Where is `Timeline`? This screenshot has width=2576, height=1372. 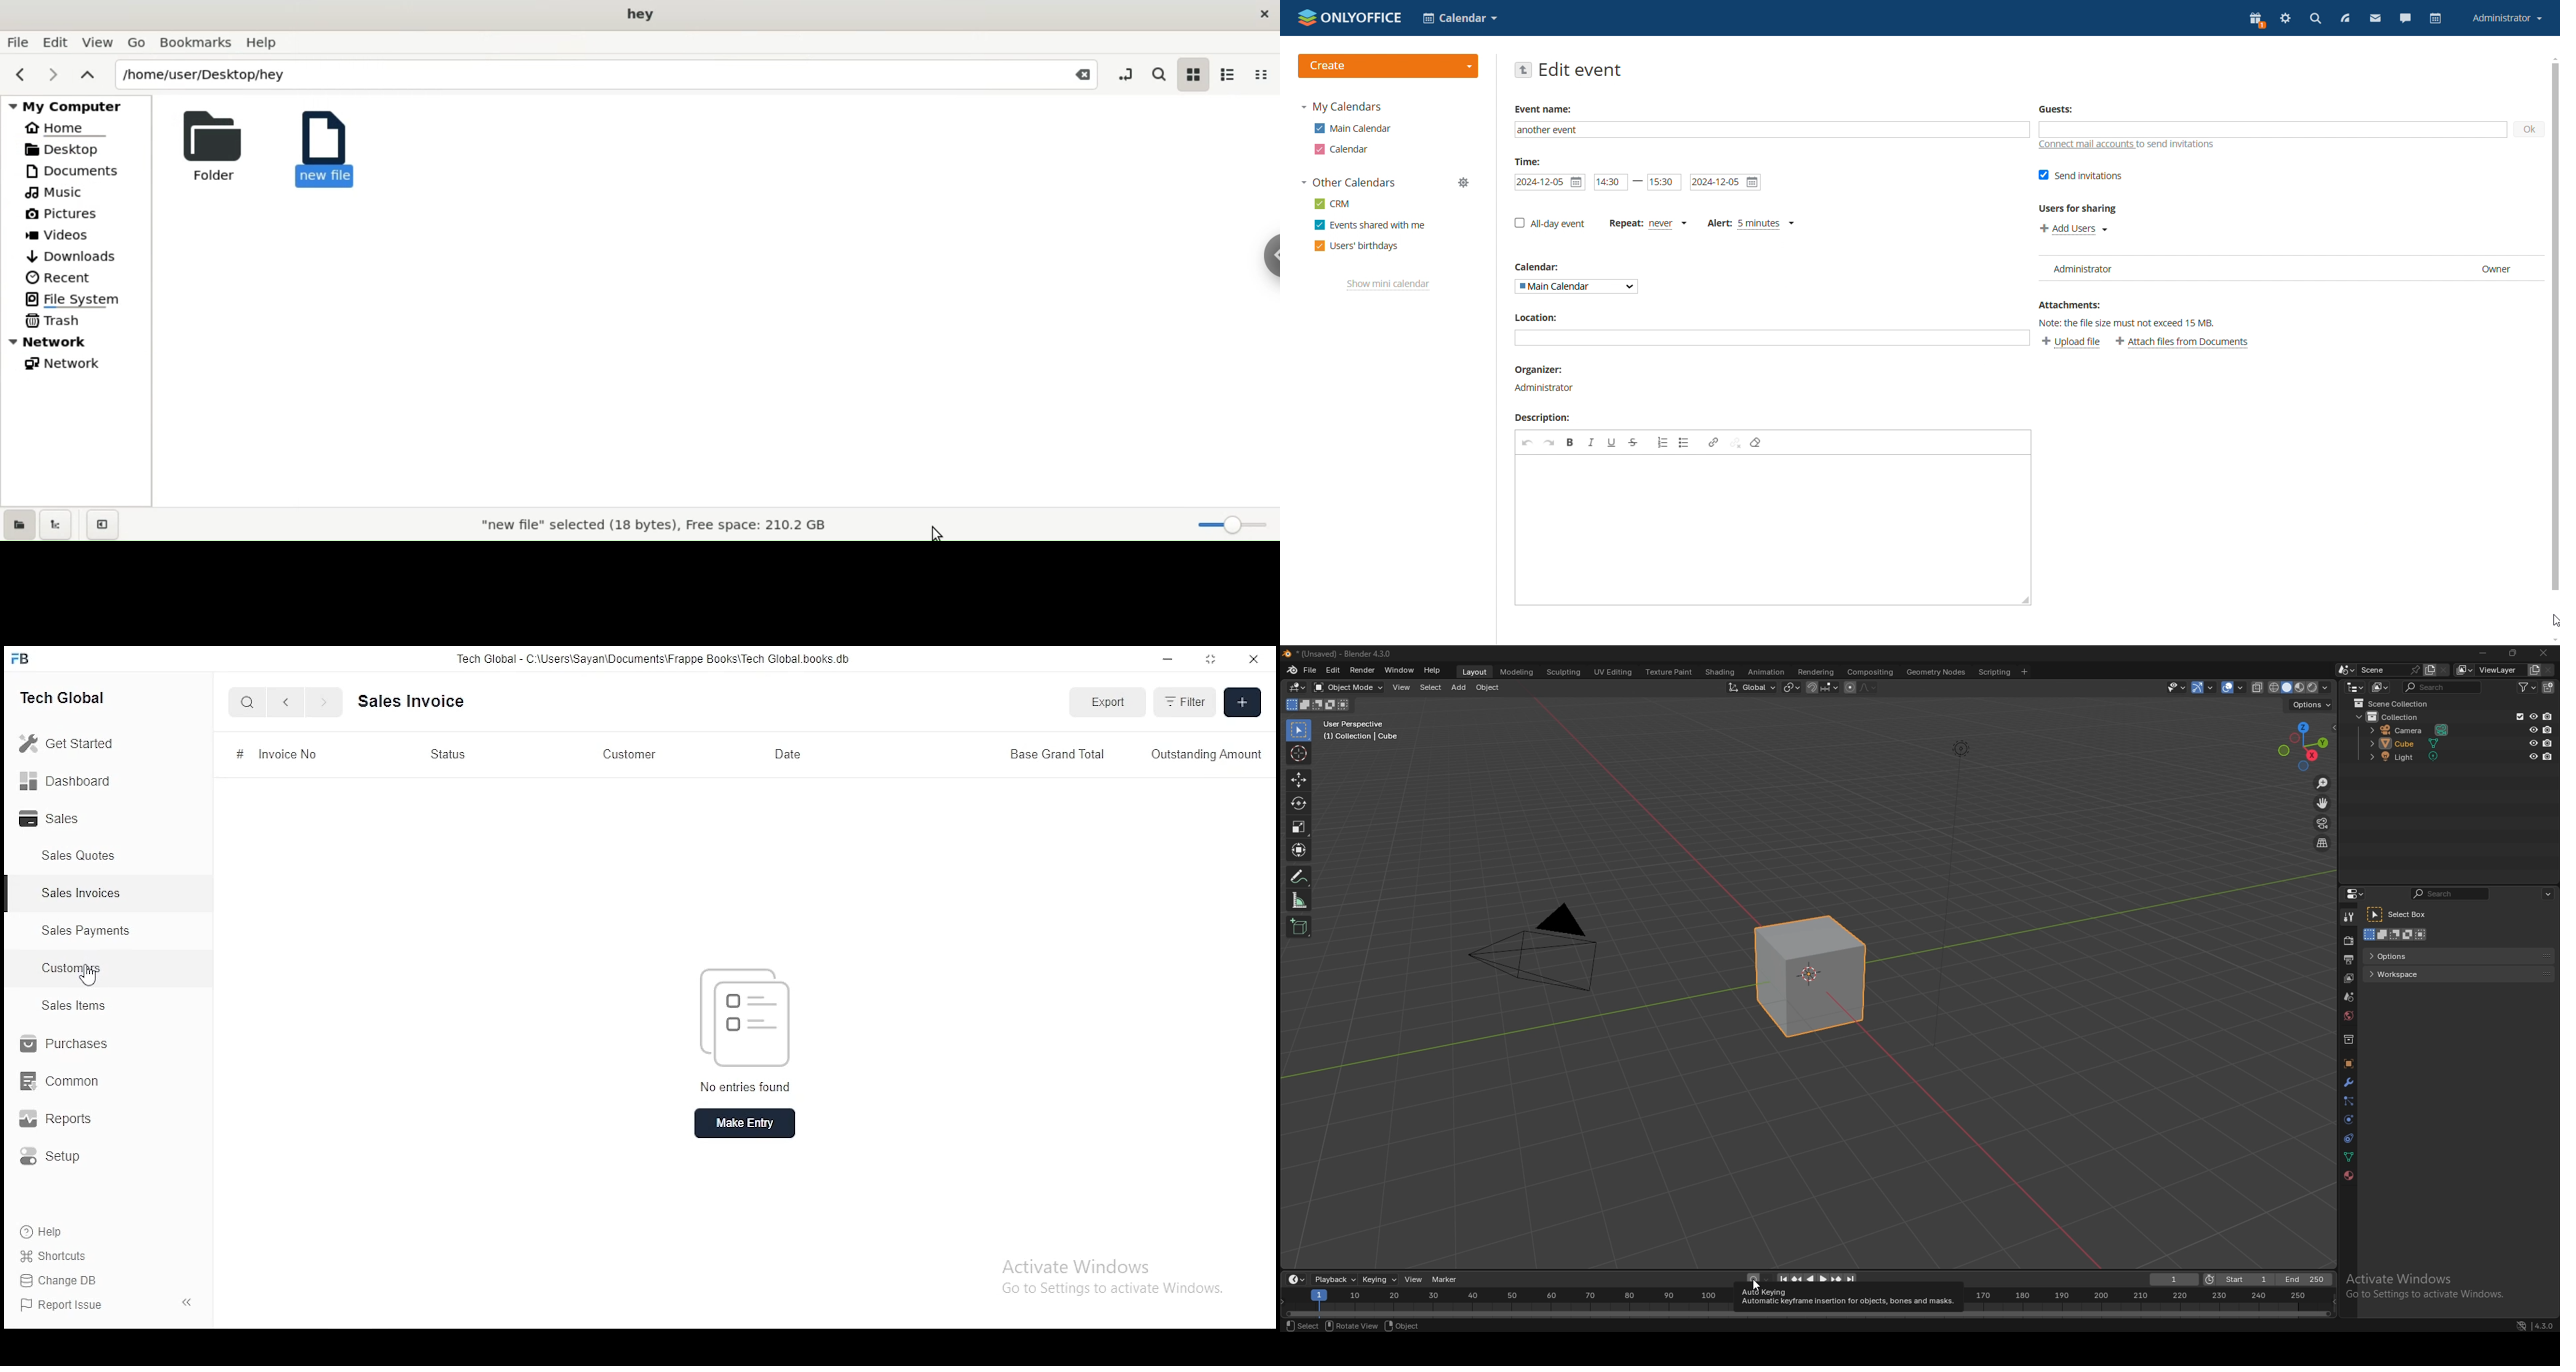
Timeline is located at coordinates (1511, 1304).